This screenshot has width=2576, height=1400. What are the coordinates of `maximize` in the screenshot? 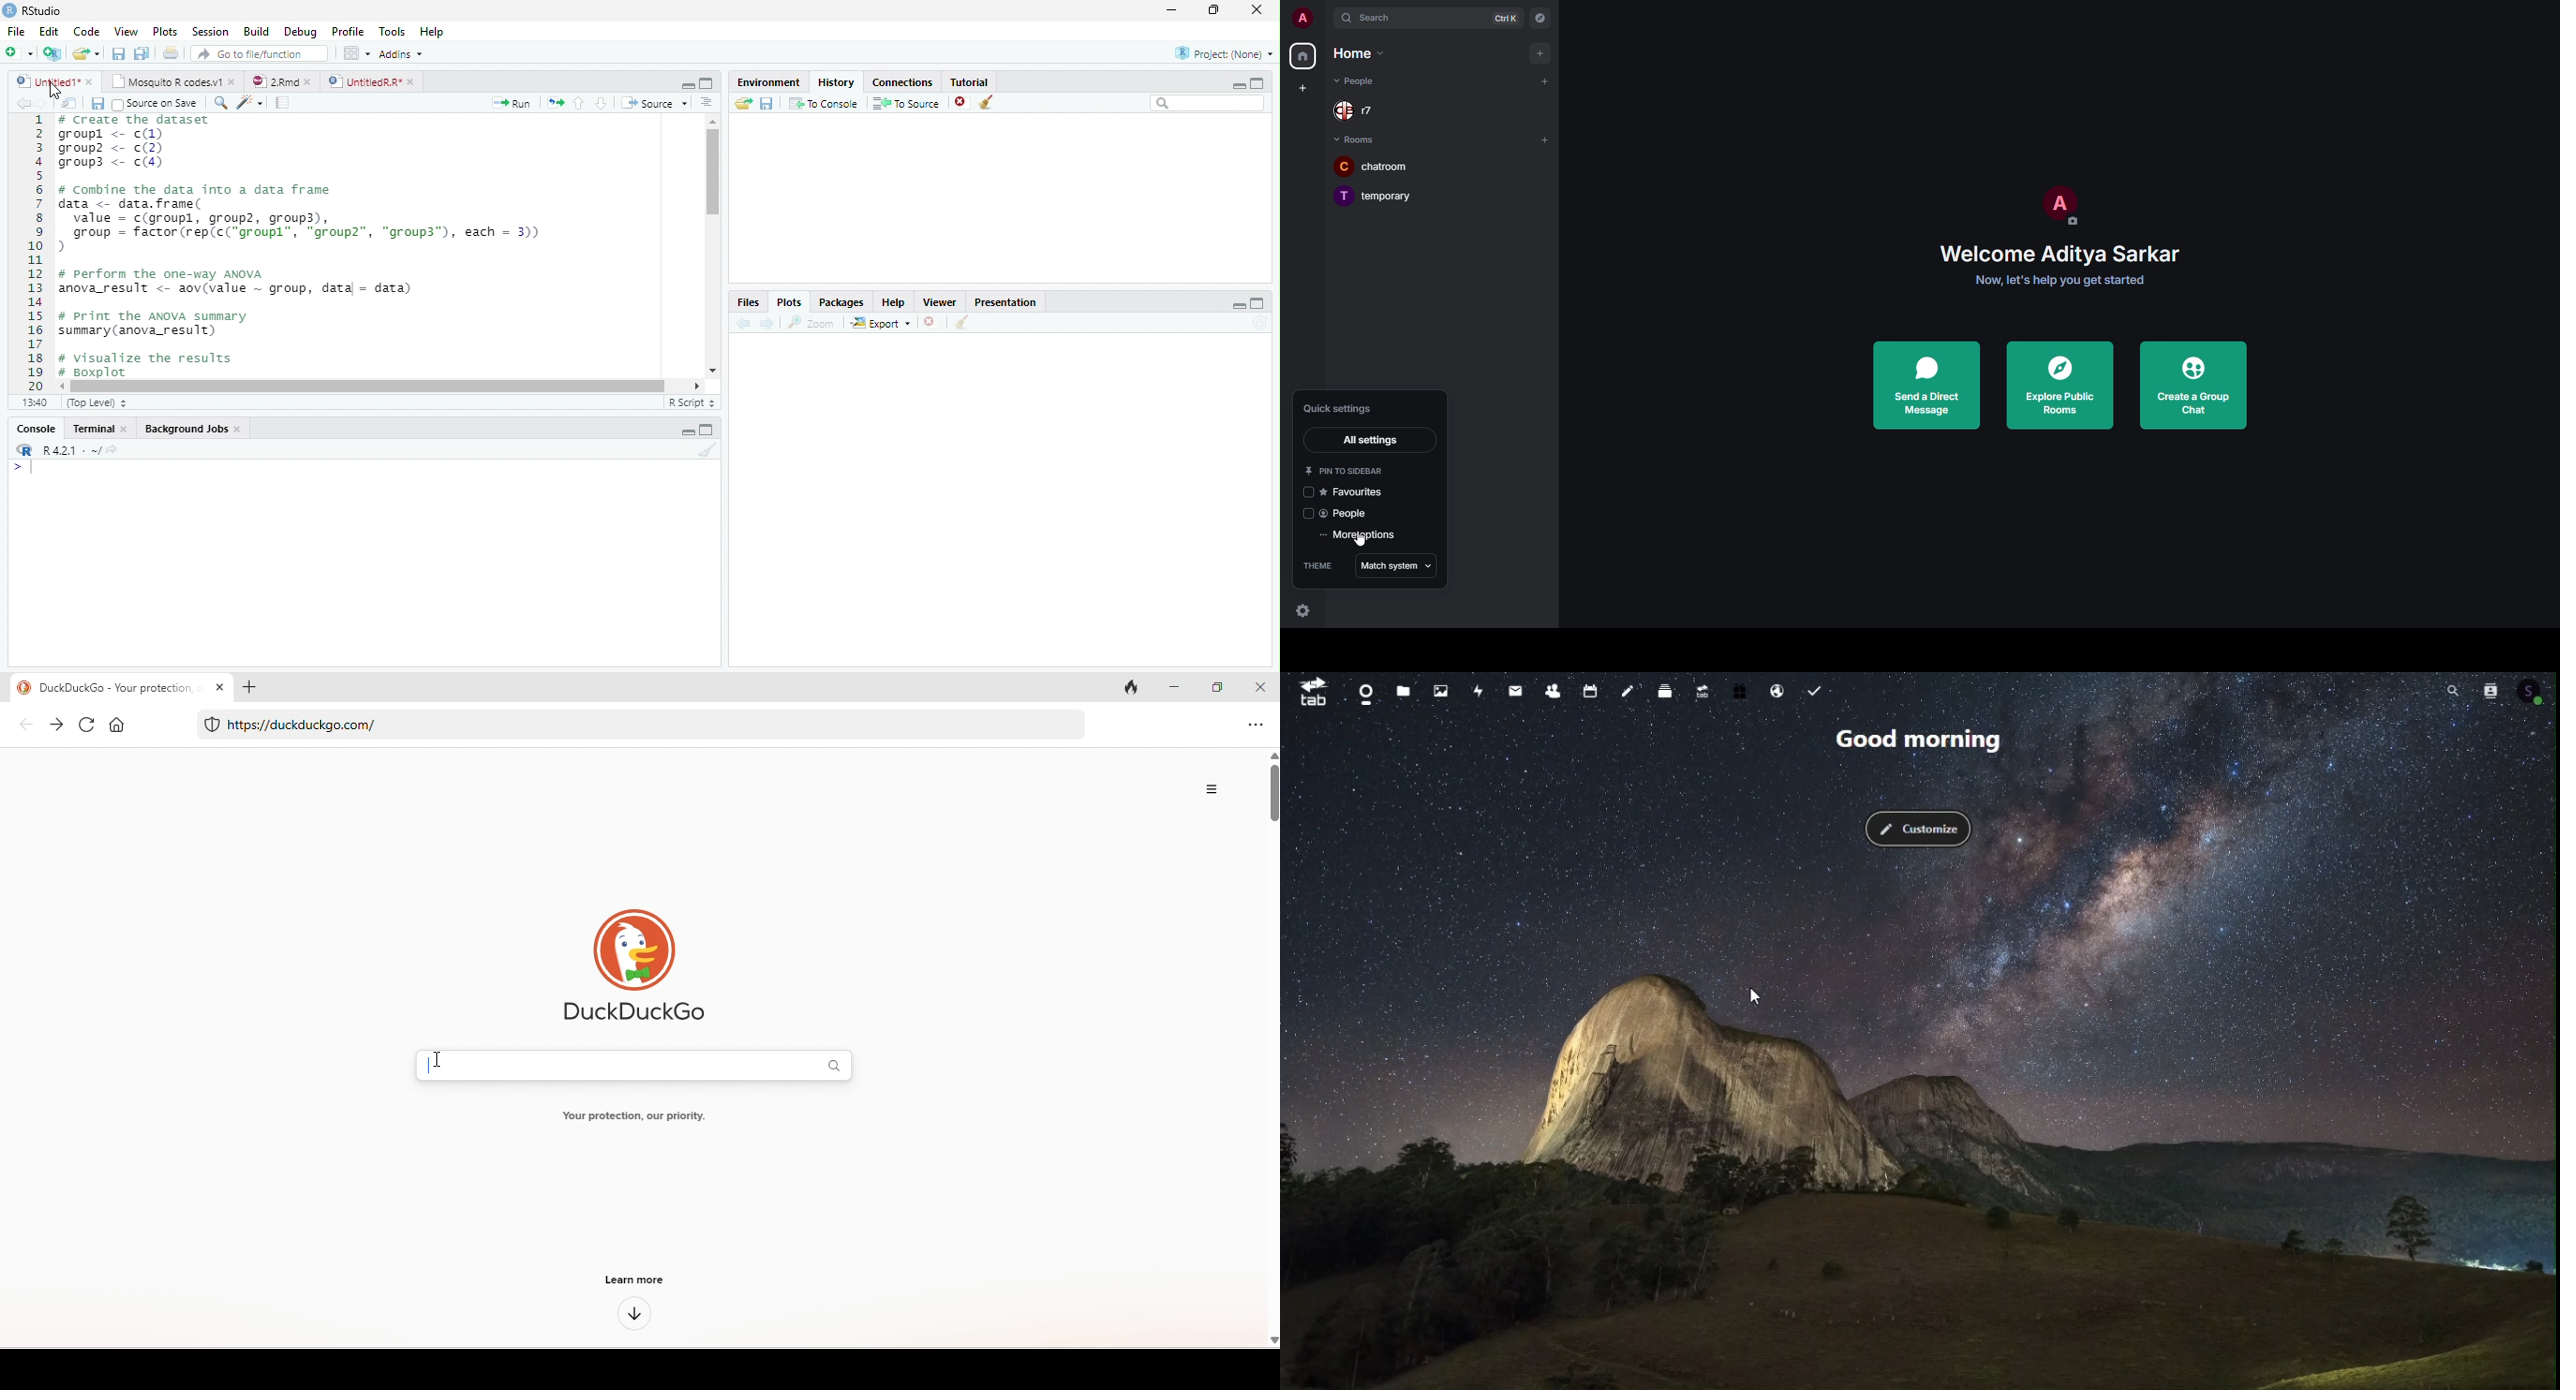 It's located at (1260, 82).